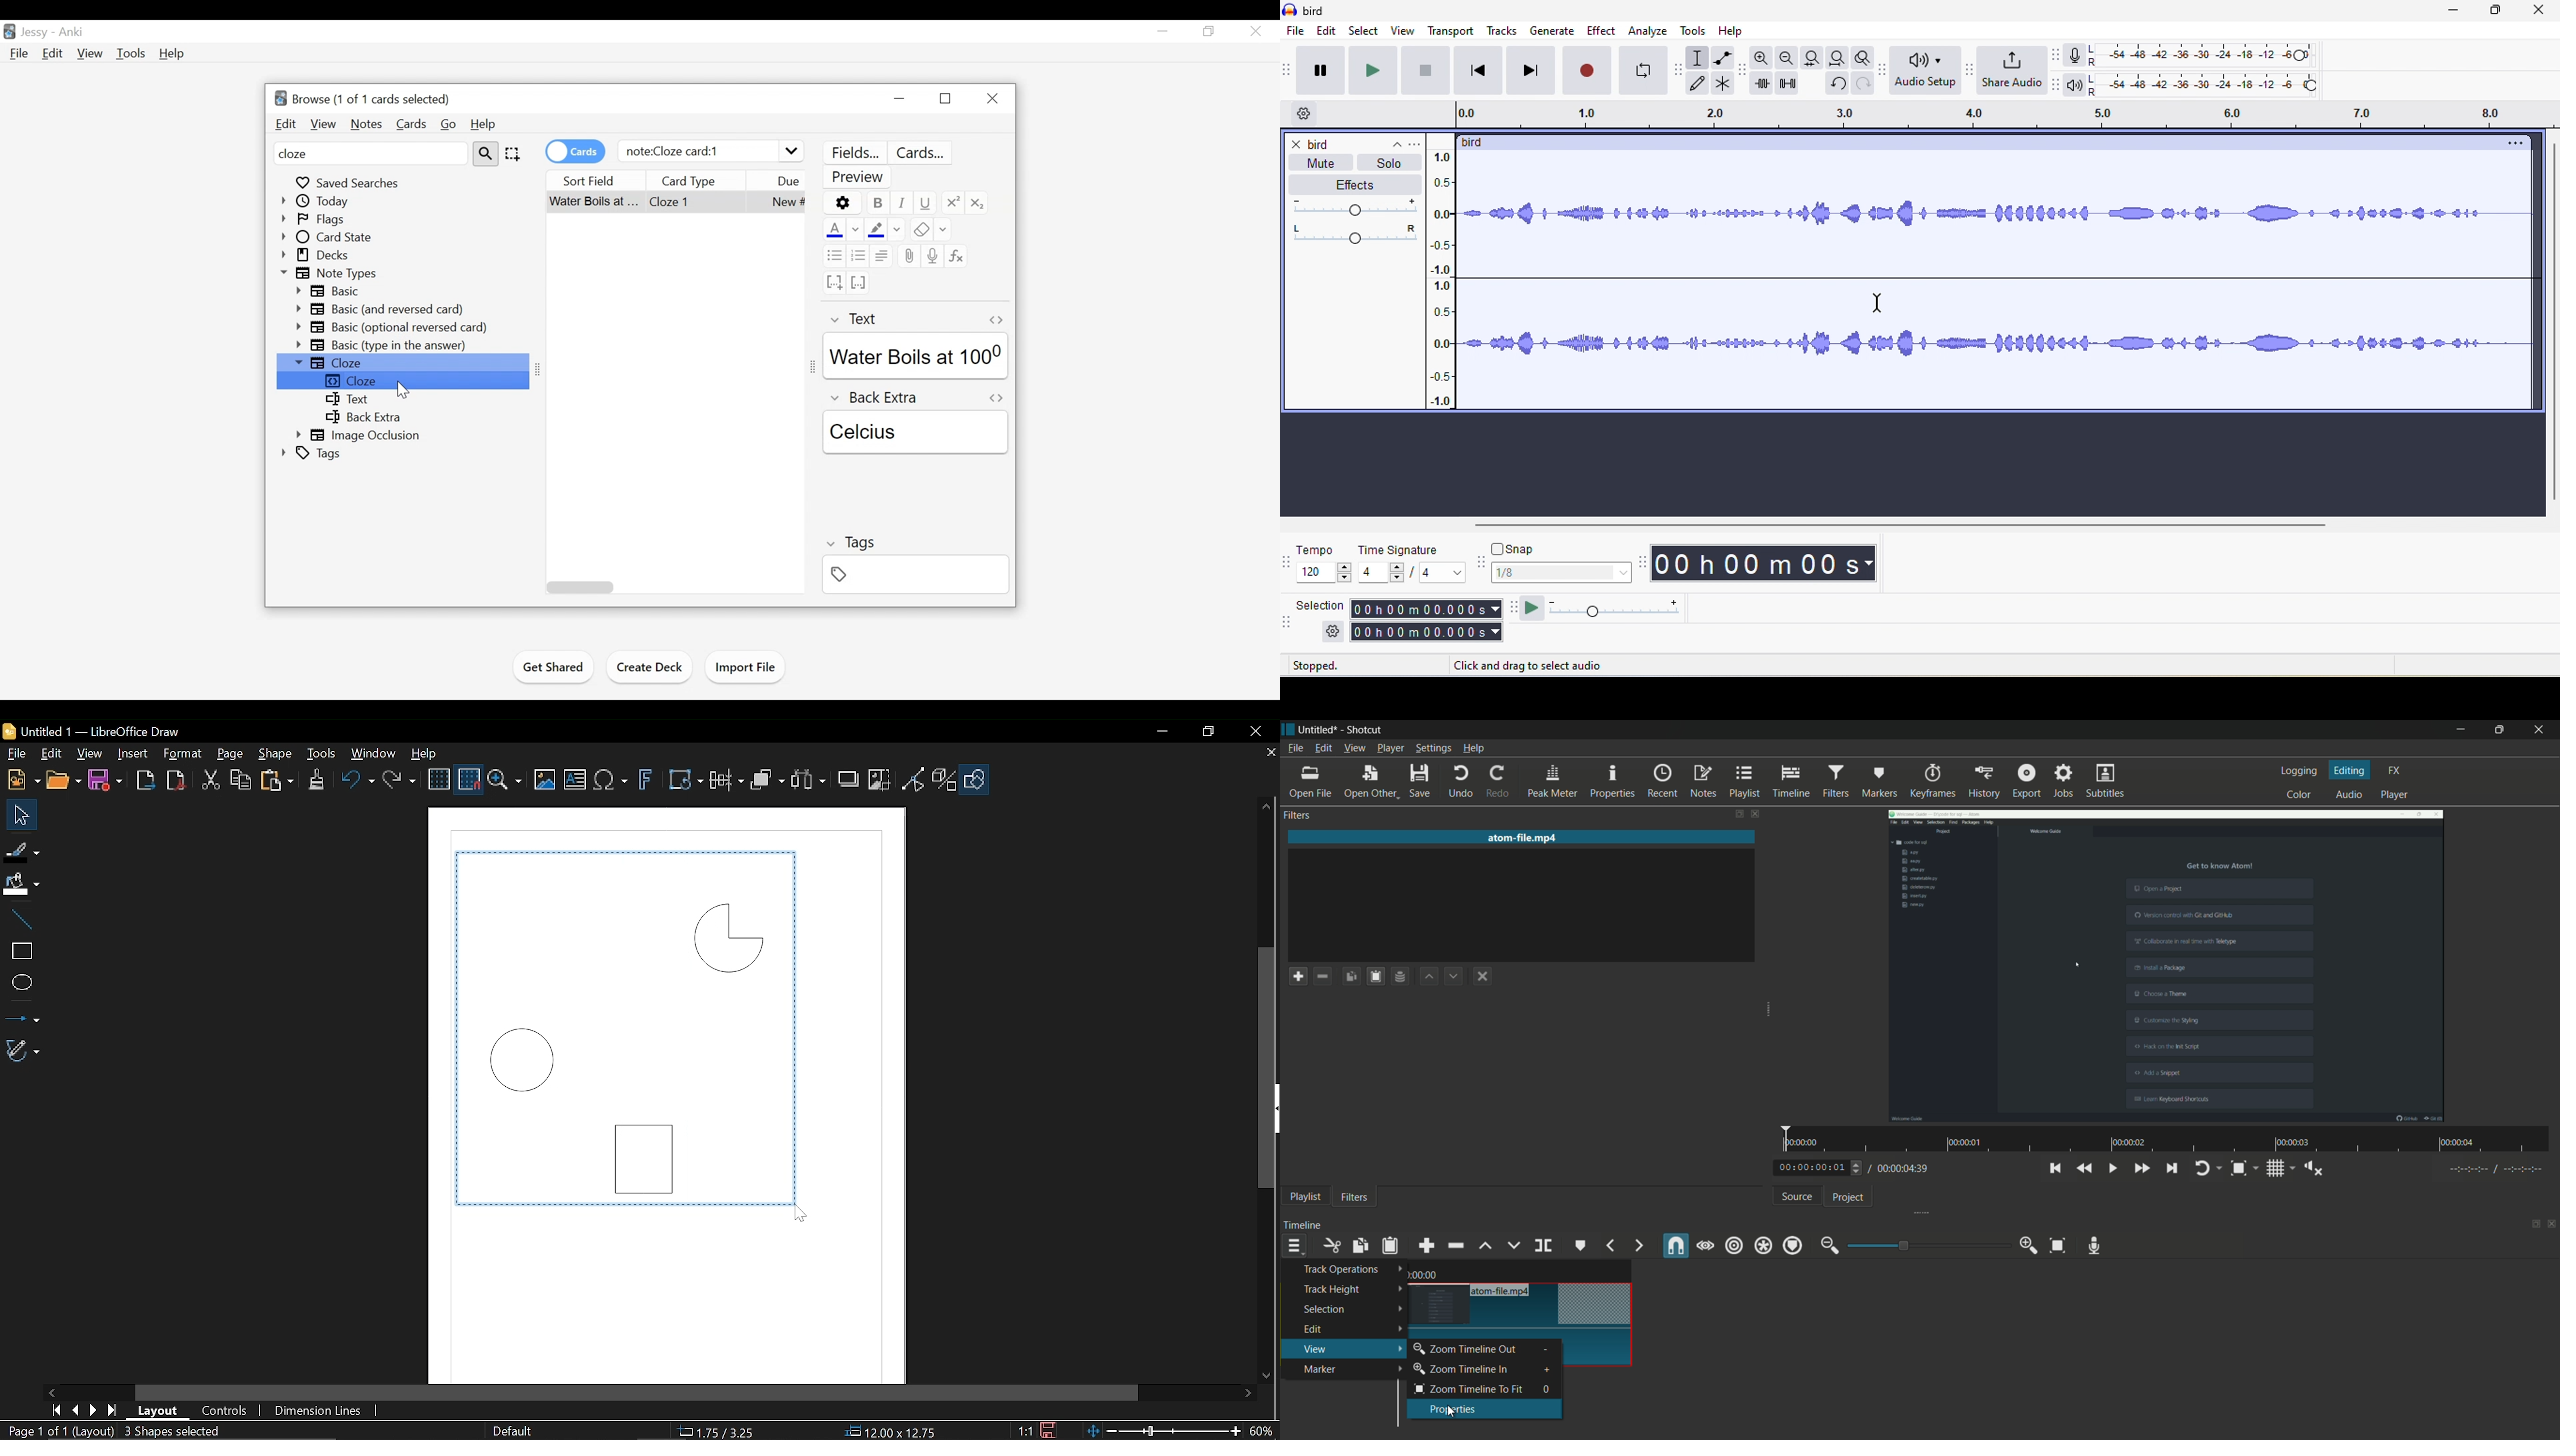 This screenshot has height=1456, width=2576. I want to click on File, so click(21, 54).